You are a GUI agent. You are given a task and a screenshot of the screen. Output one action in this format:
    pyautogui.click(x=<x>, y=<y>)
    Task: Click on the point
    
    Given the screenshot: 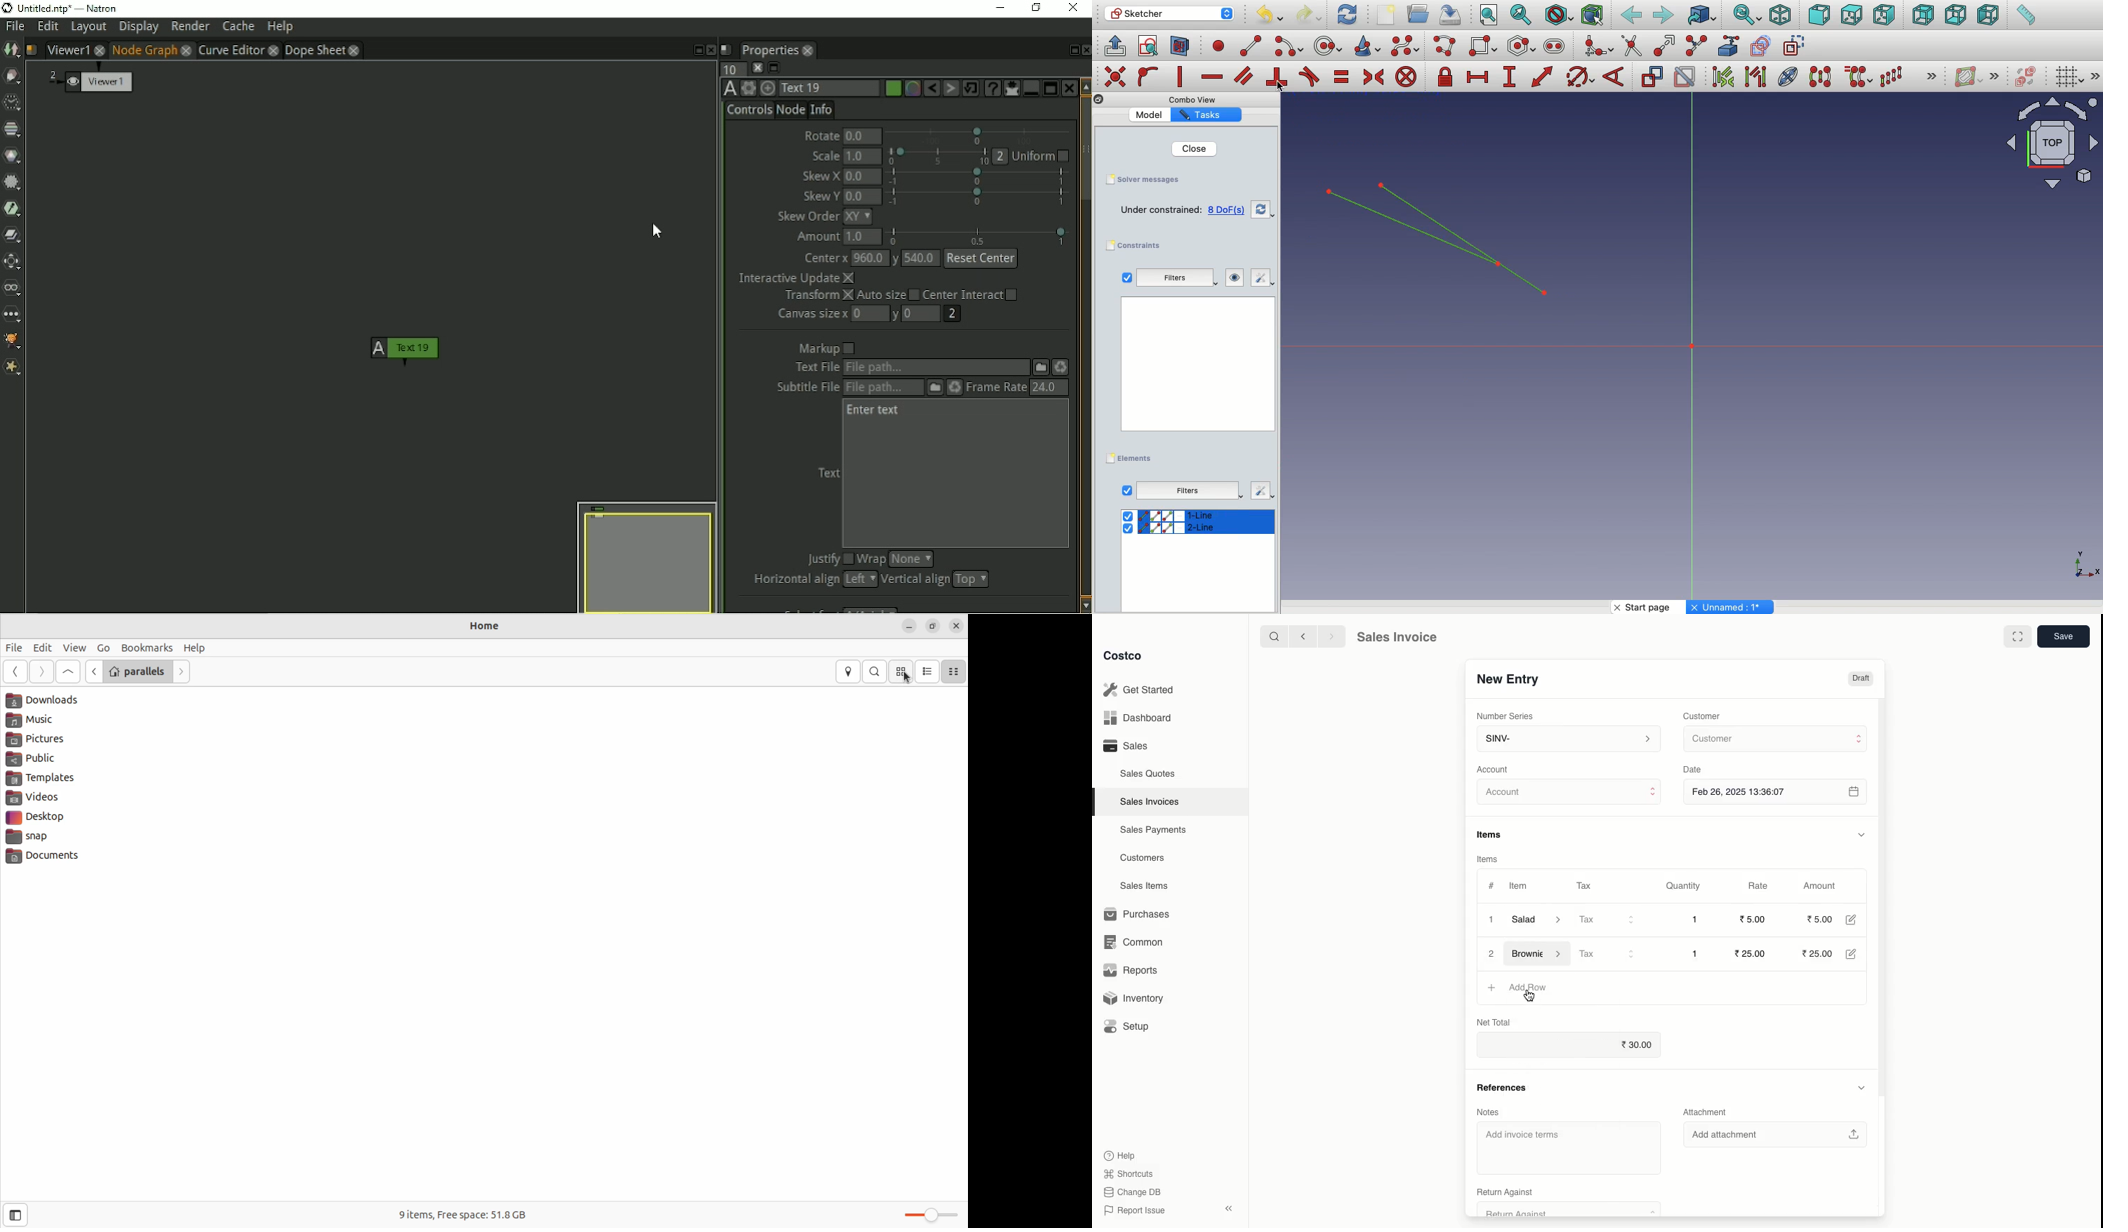 What is the action you would take?
    pyautogui.click(x=1220, y=48)
    